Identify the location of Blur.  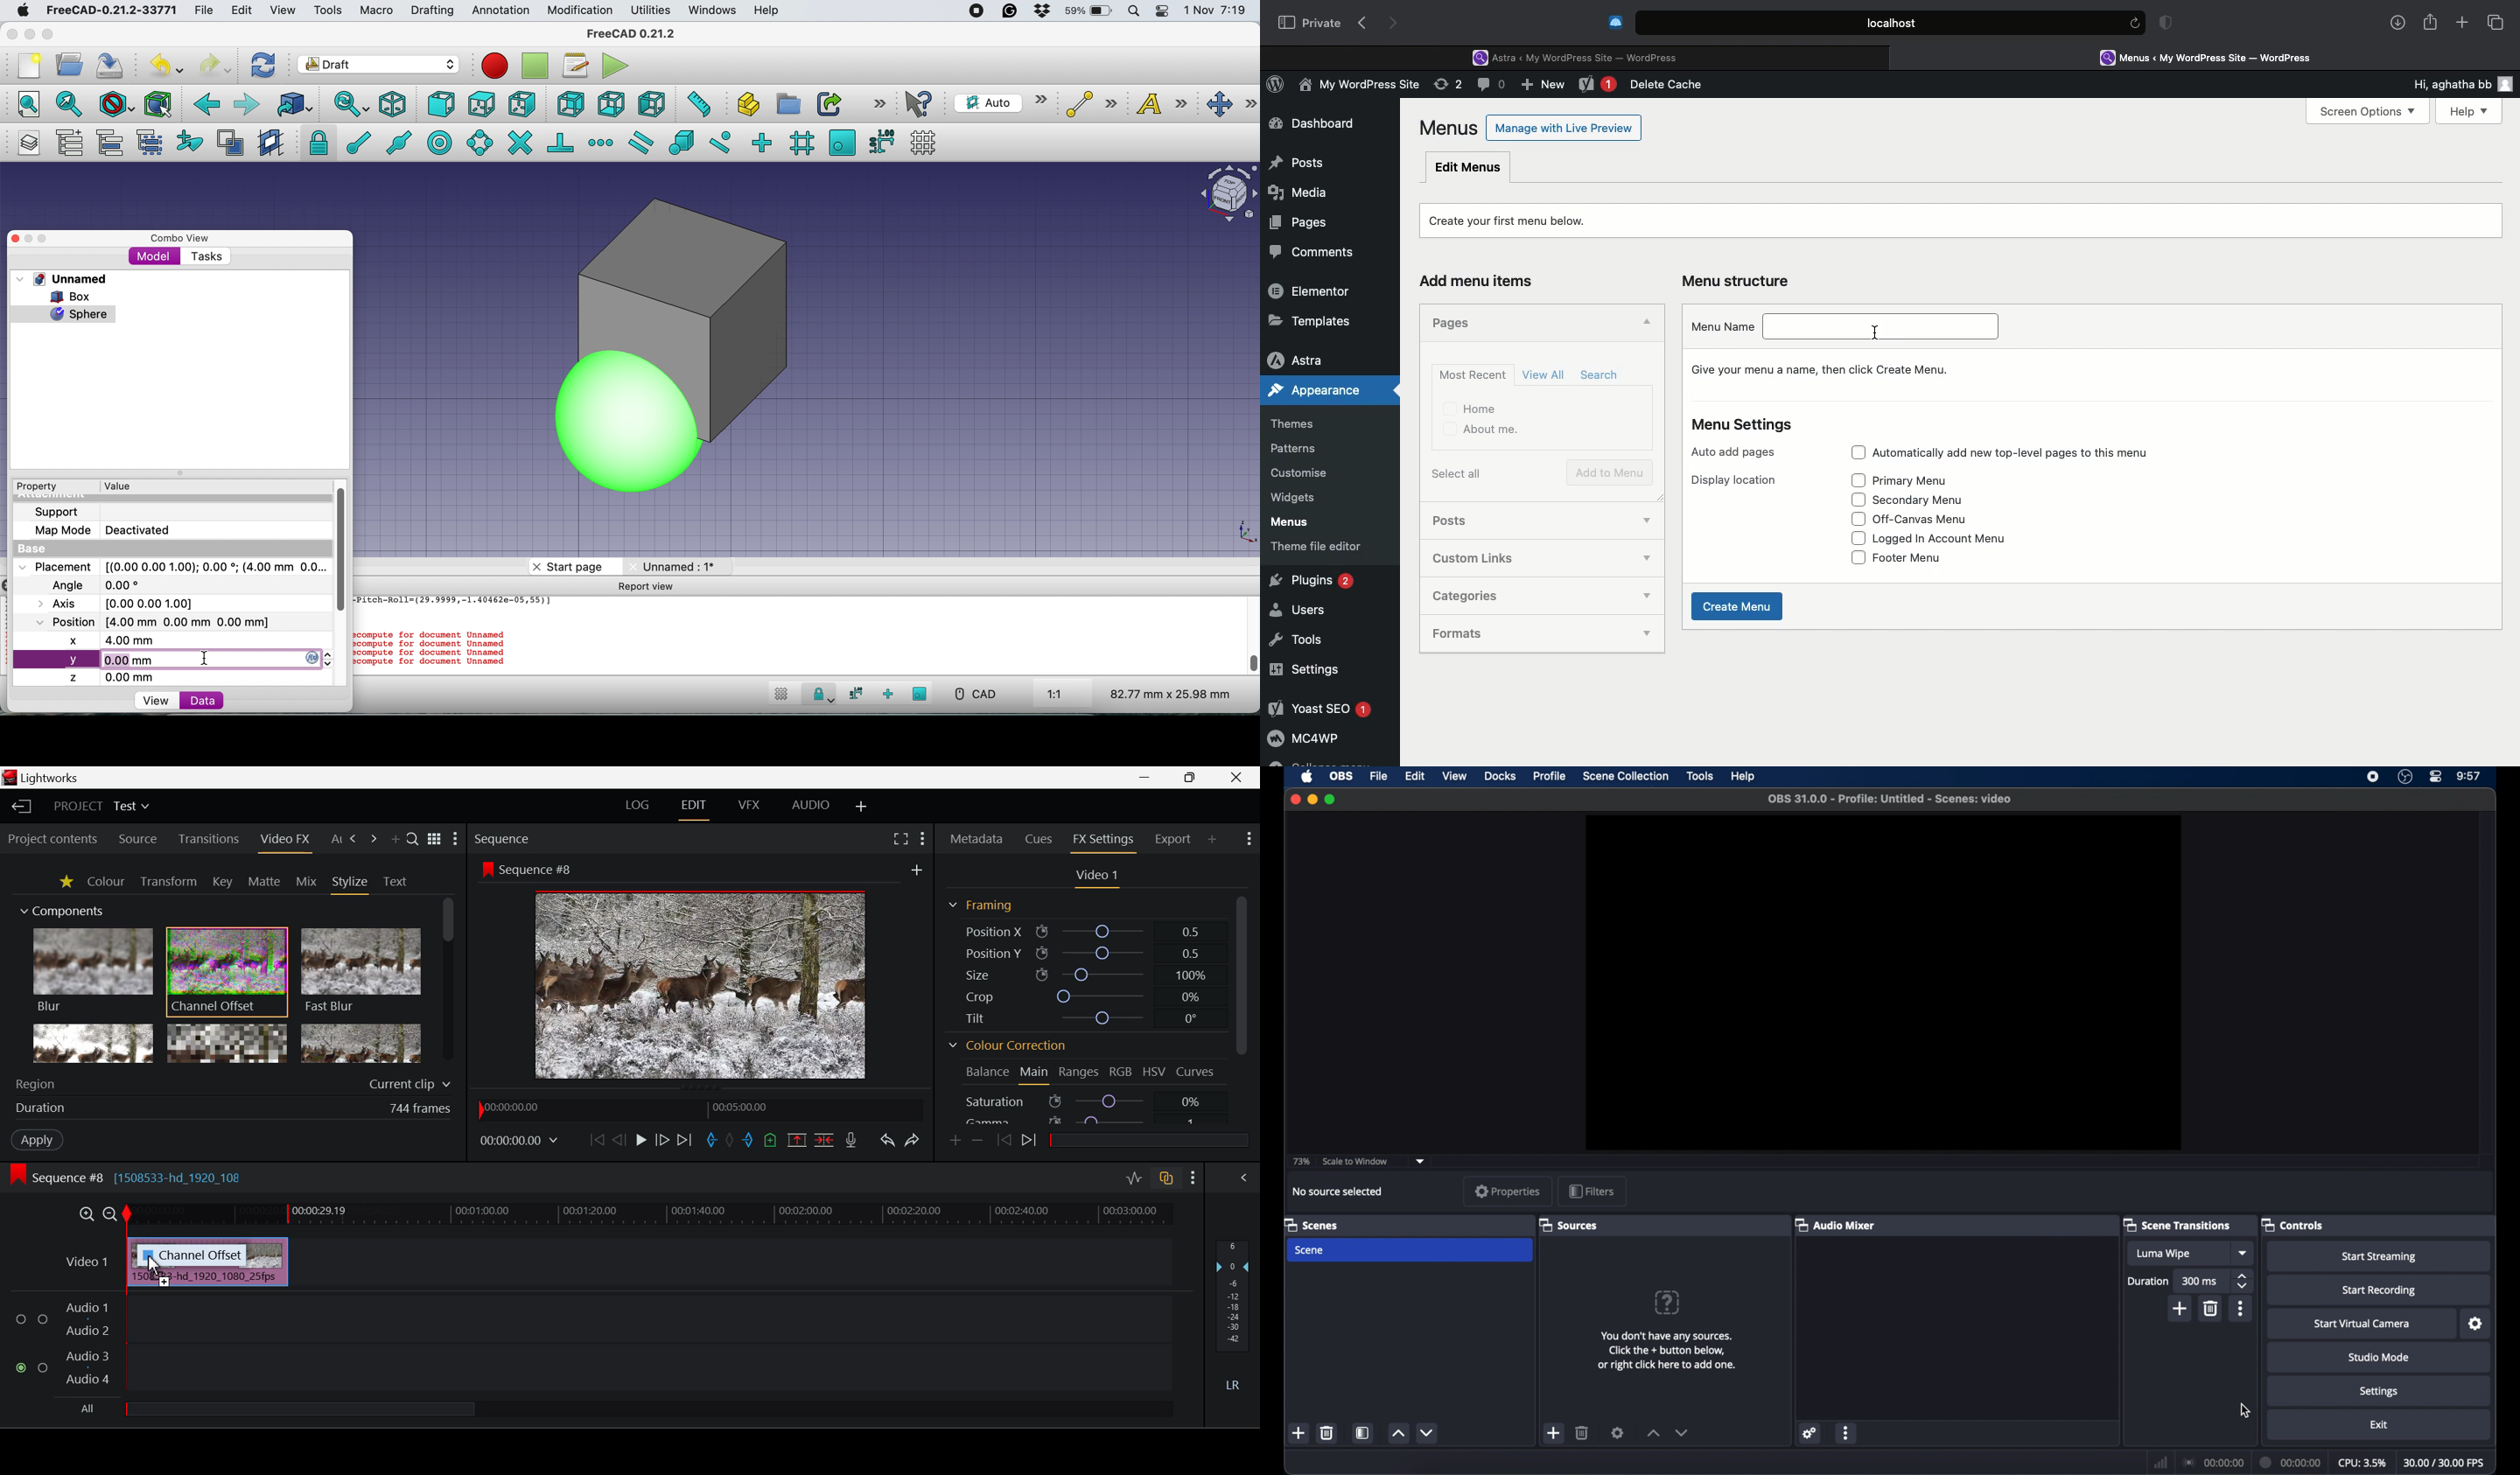
(92, 971).